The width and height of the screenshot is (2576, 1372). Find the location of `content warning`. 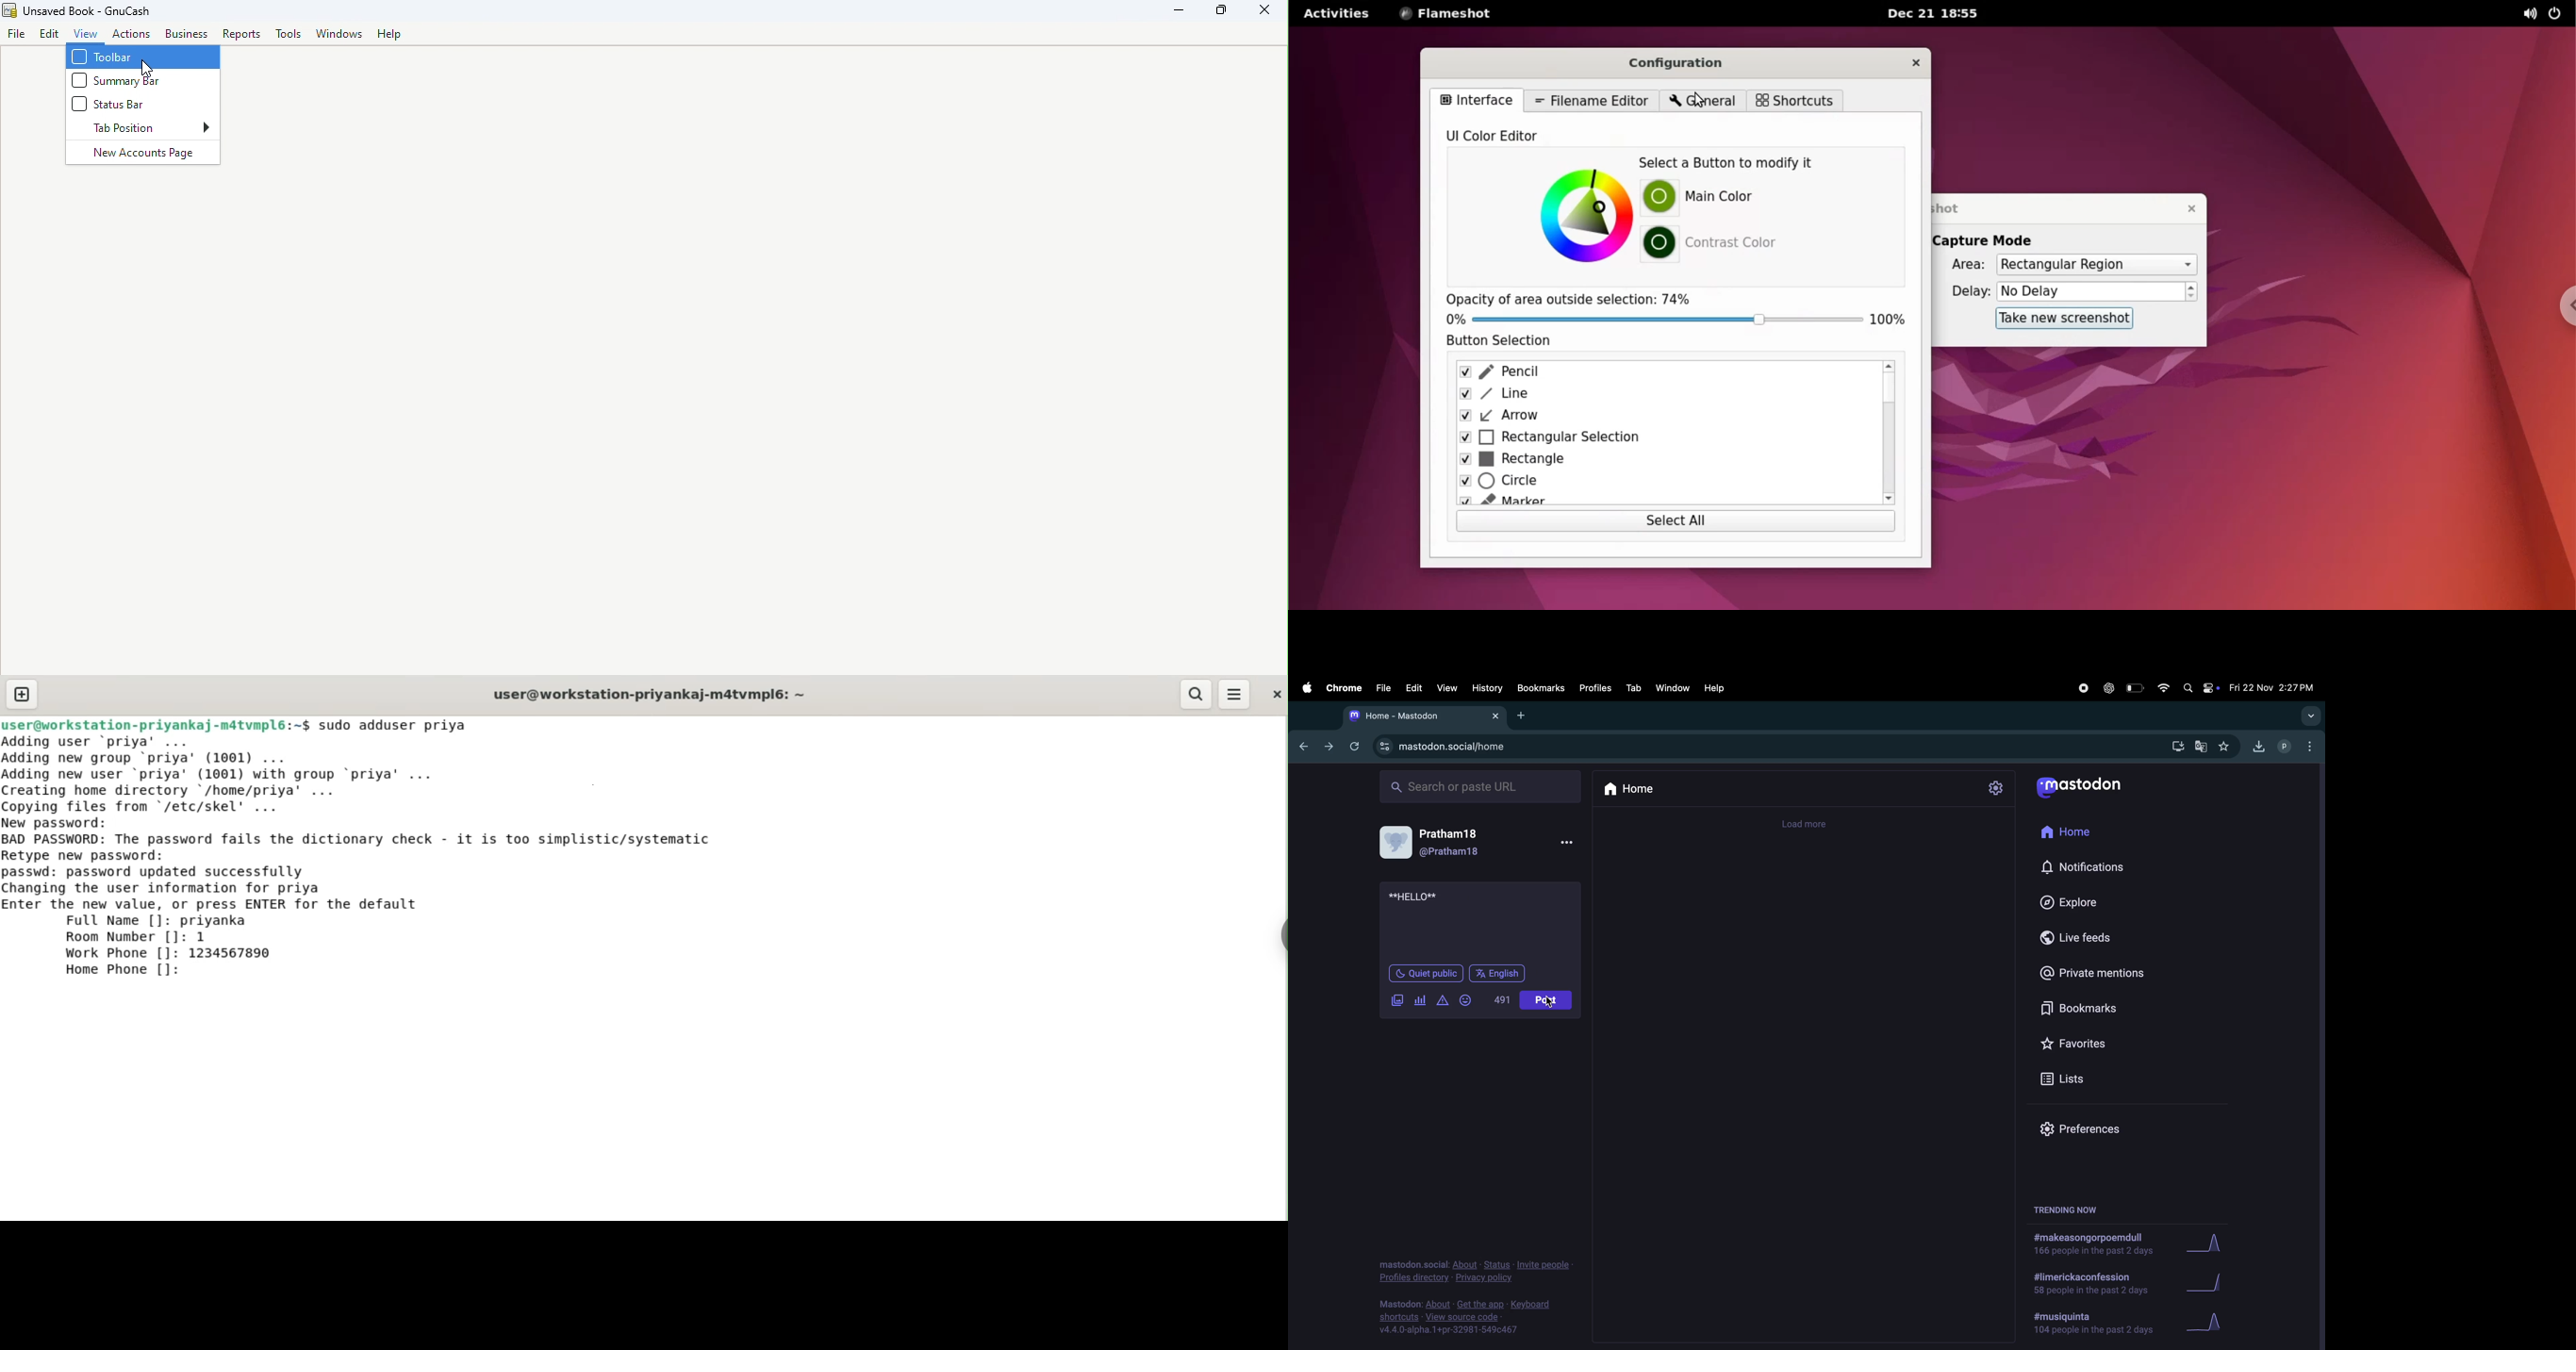

content warning is located at coordinates (1442, 1000).